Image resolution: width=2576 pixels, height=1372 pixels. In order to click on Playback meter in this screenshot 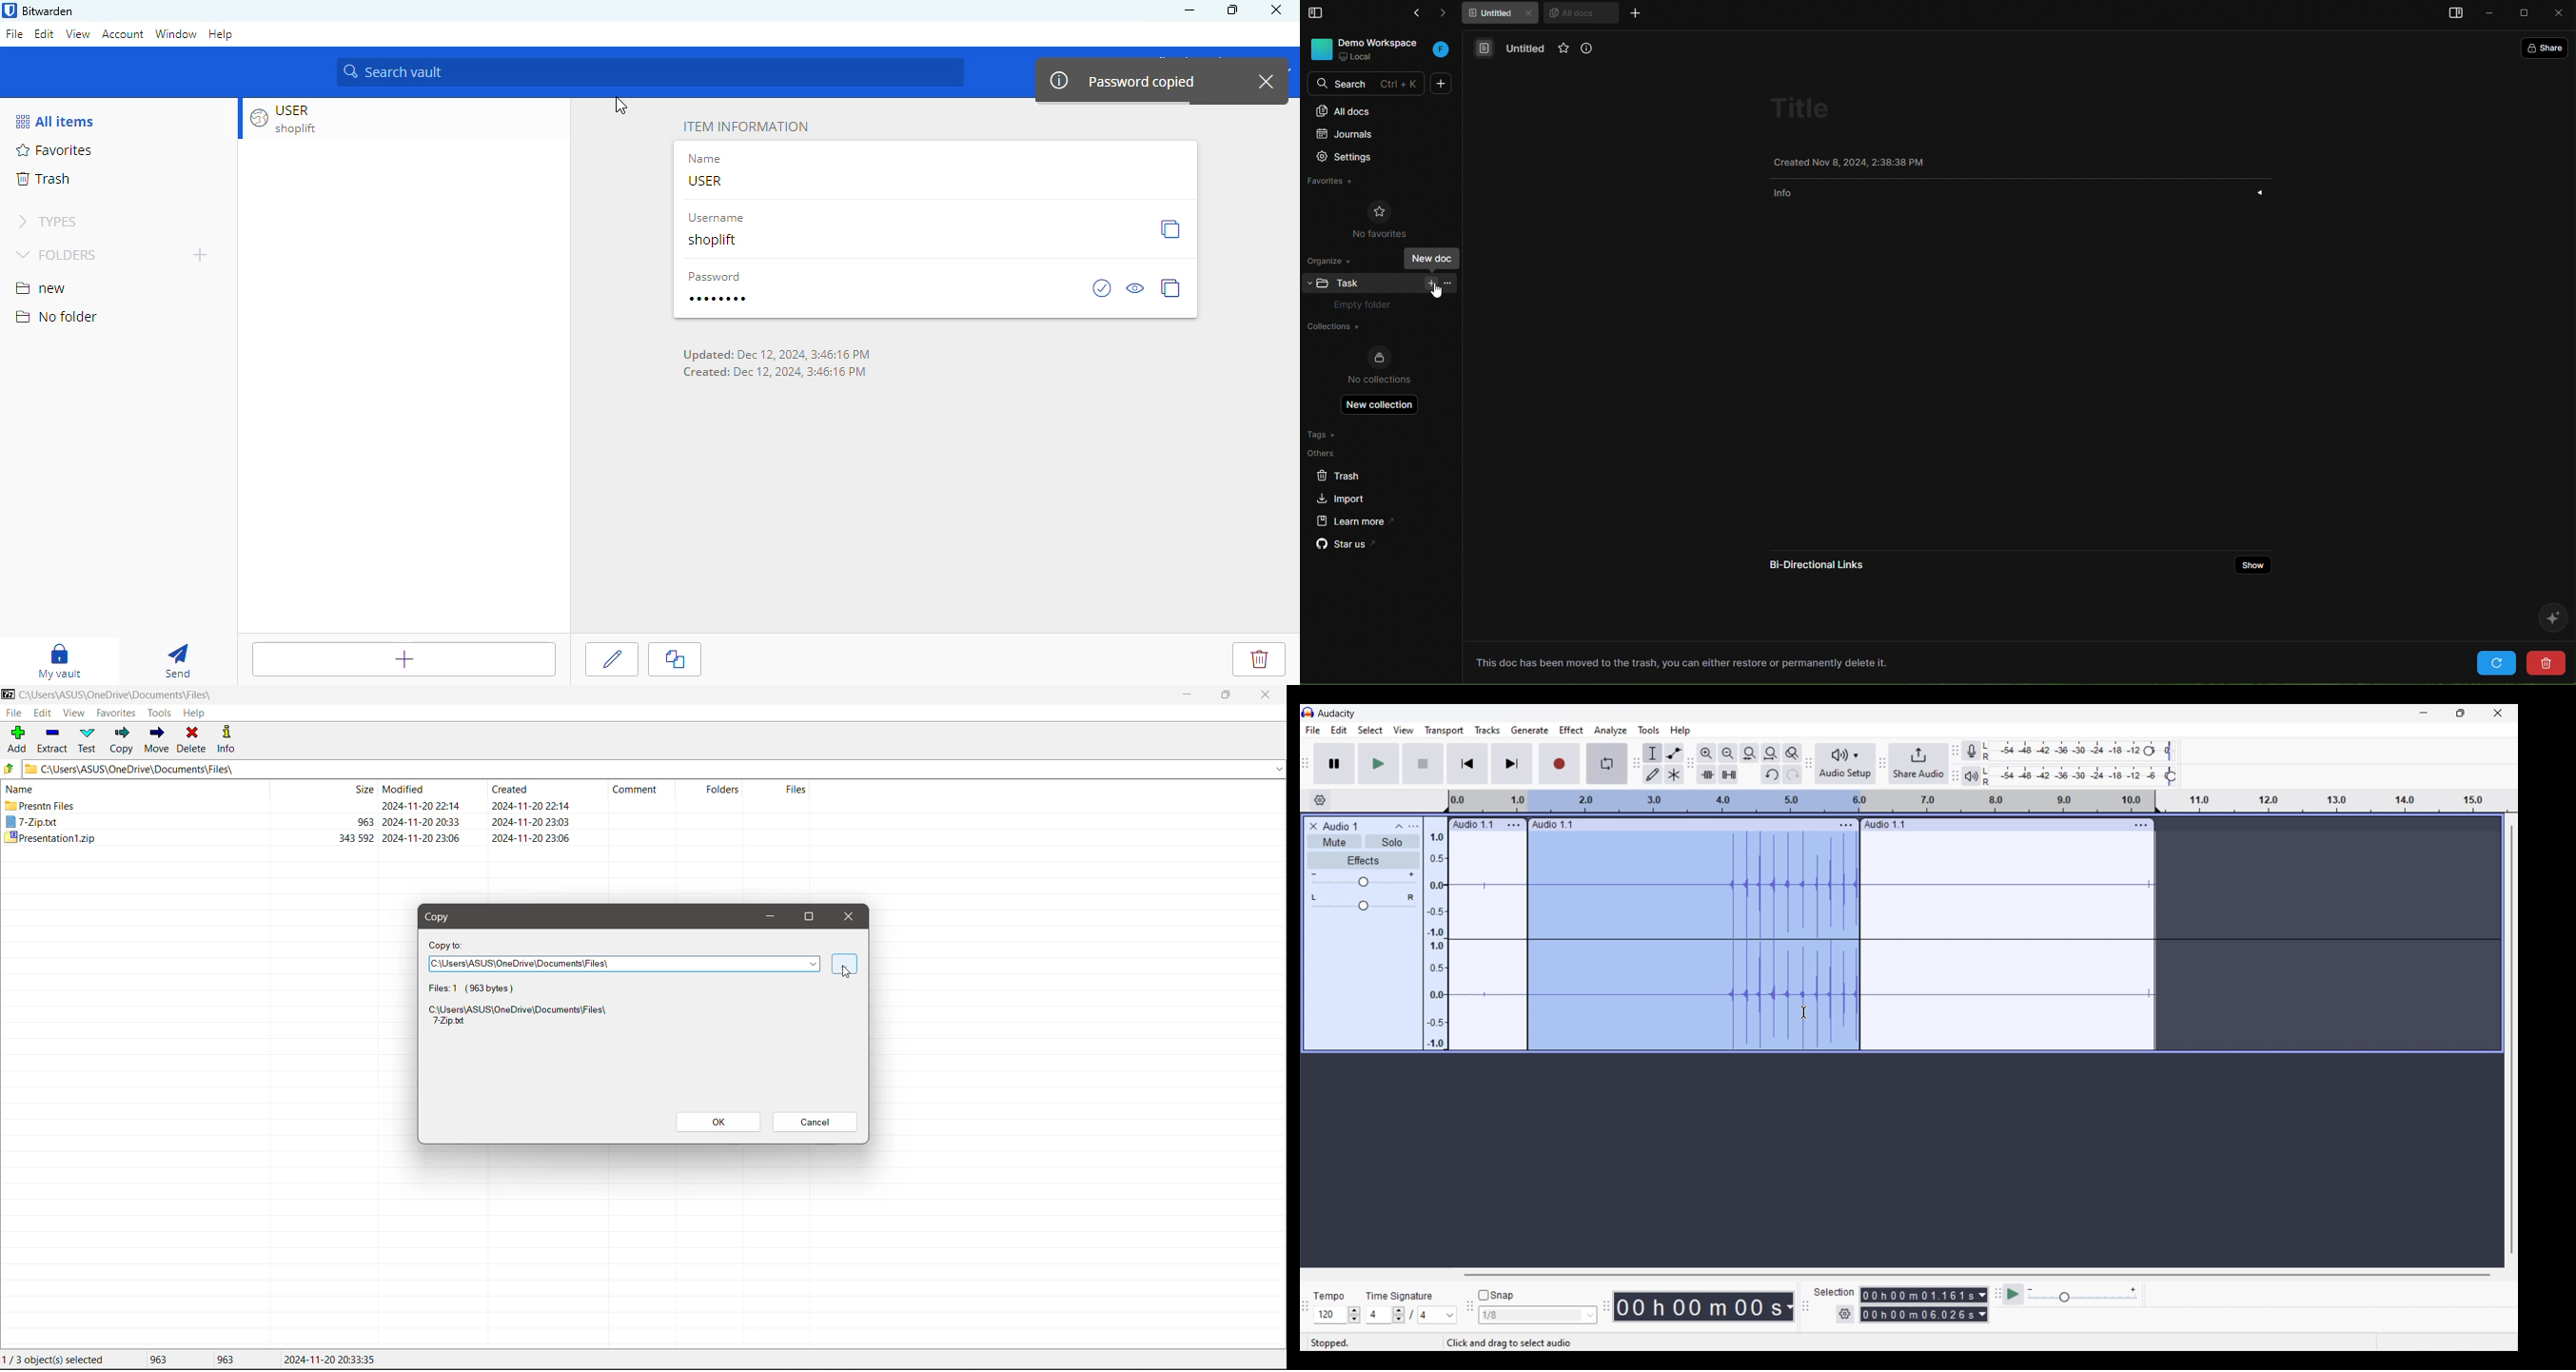, I will do `click(1971, 776)`.